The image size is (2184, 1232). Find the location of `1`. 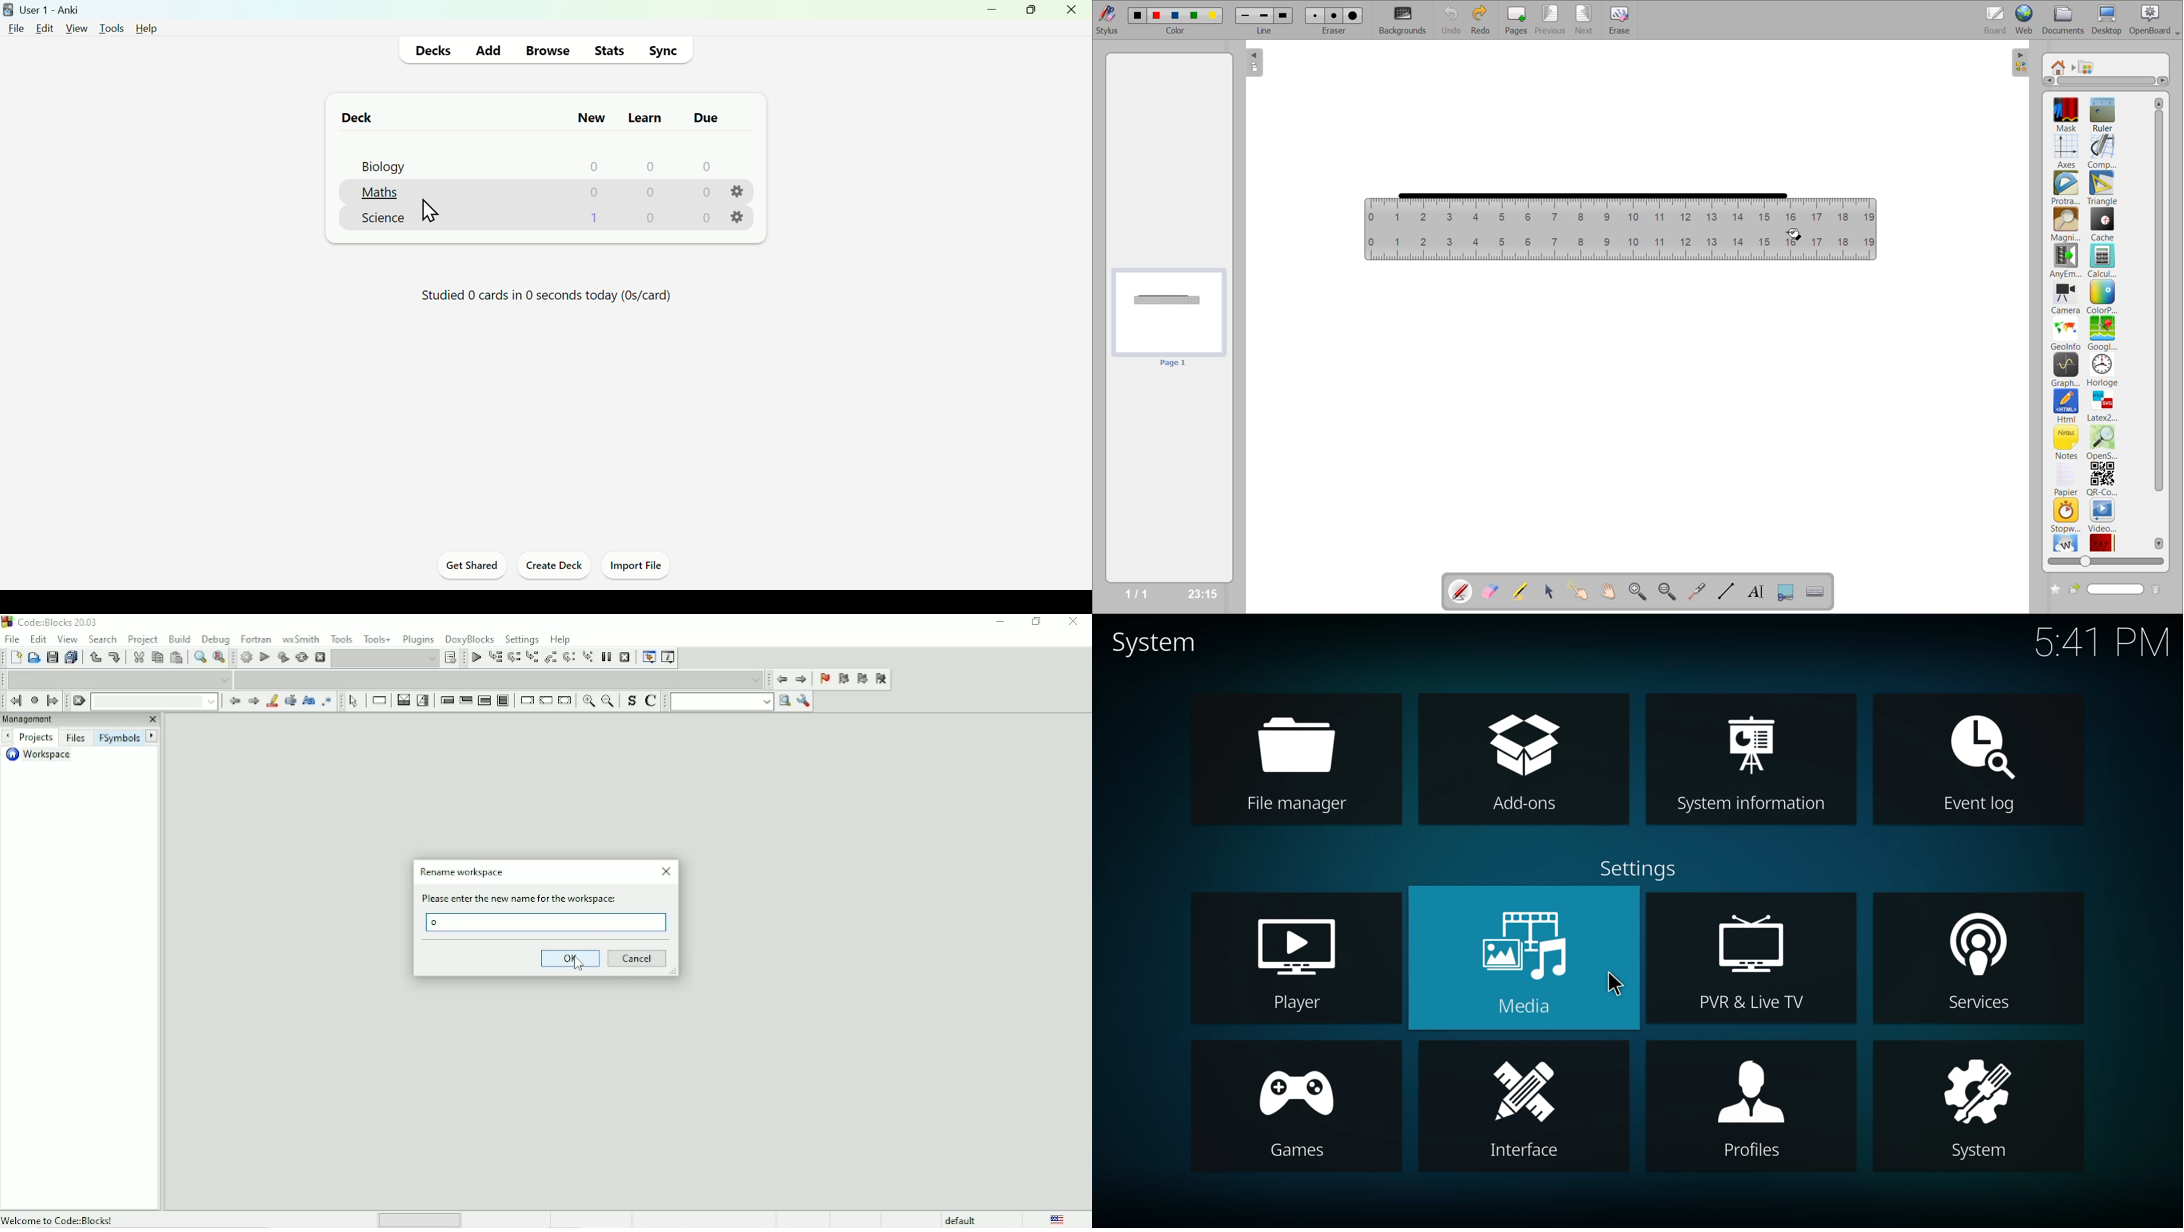

1 is located at coordinates (596, 217).